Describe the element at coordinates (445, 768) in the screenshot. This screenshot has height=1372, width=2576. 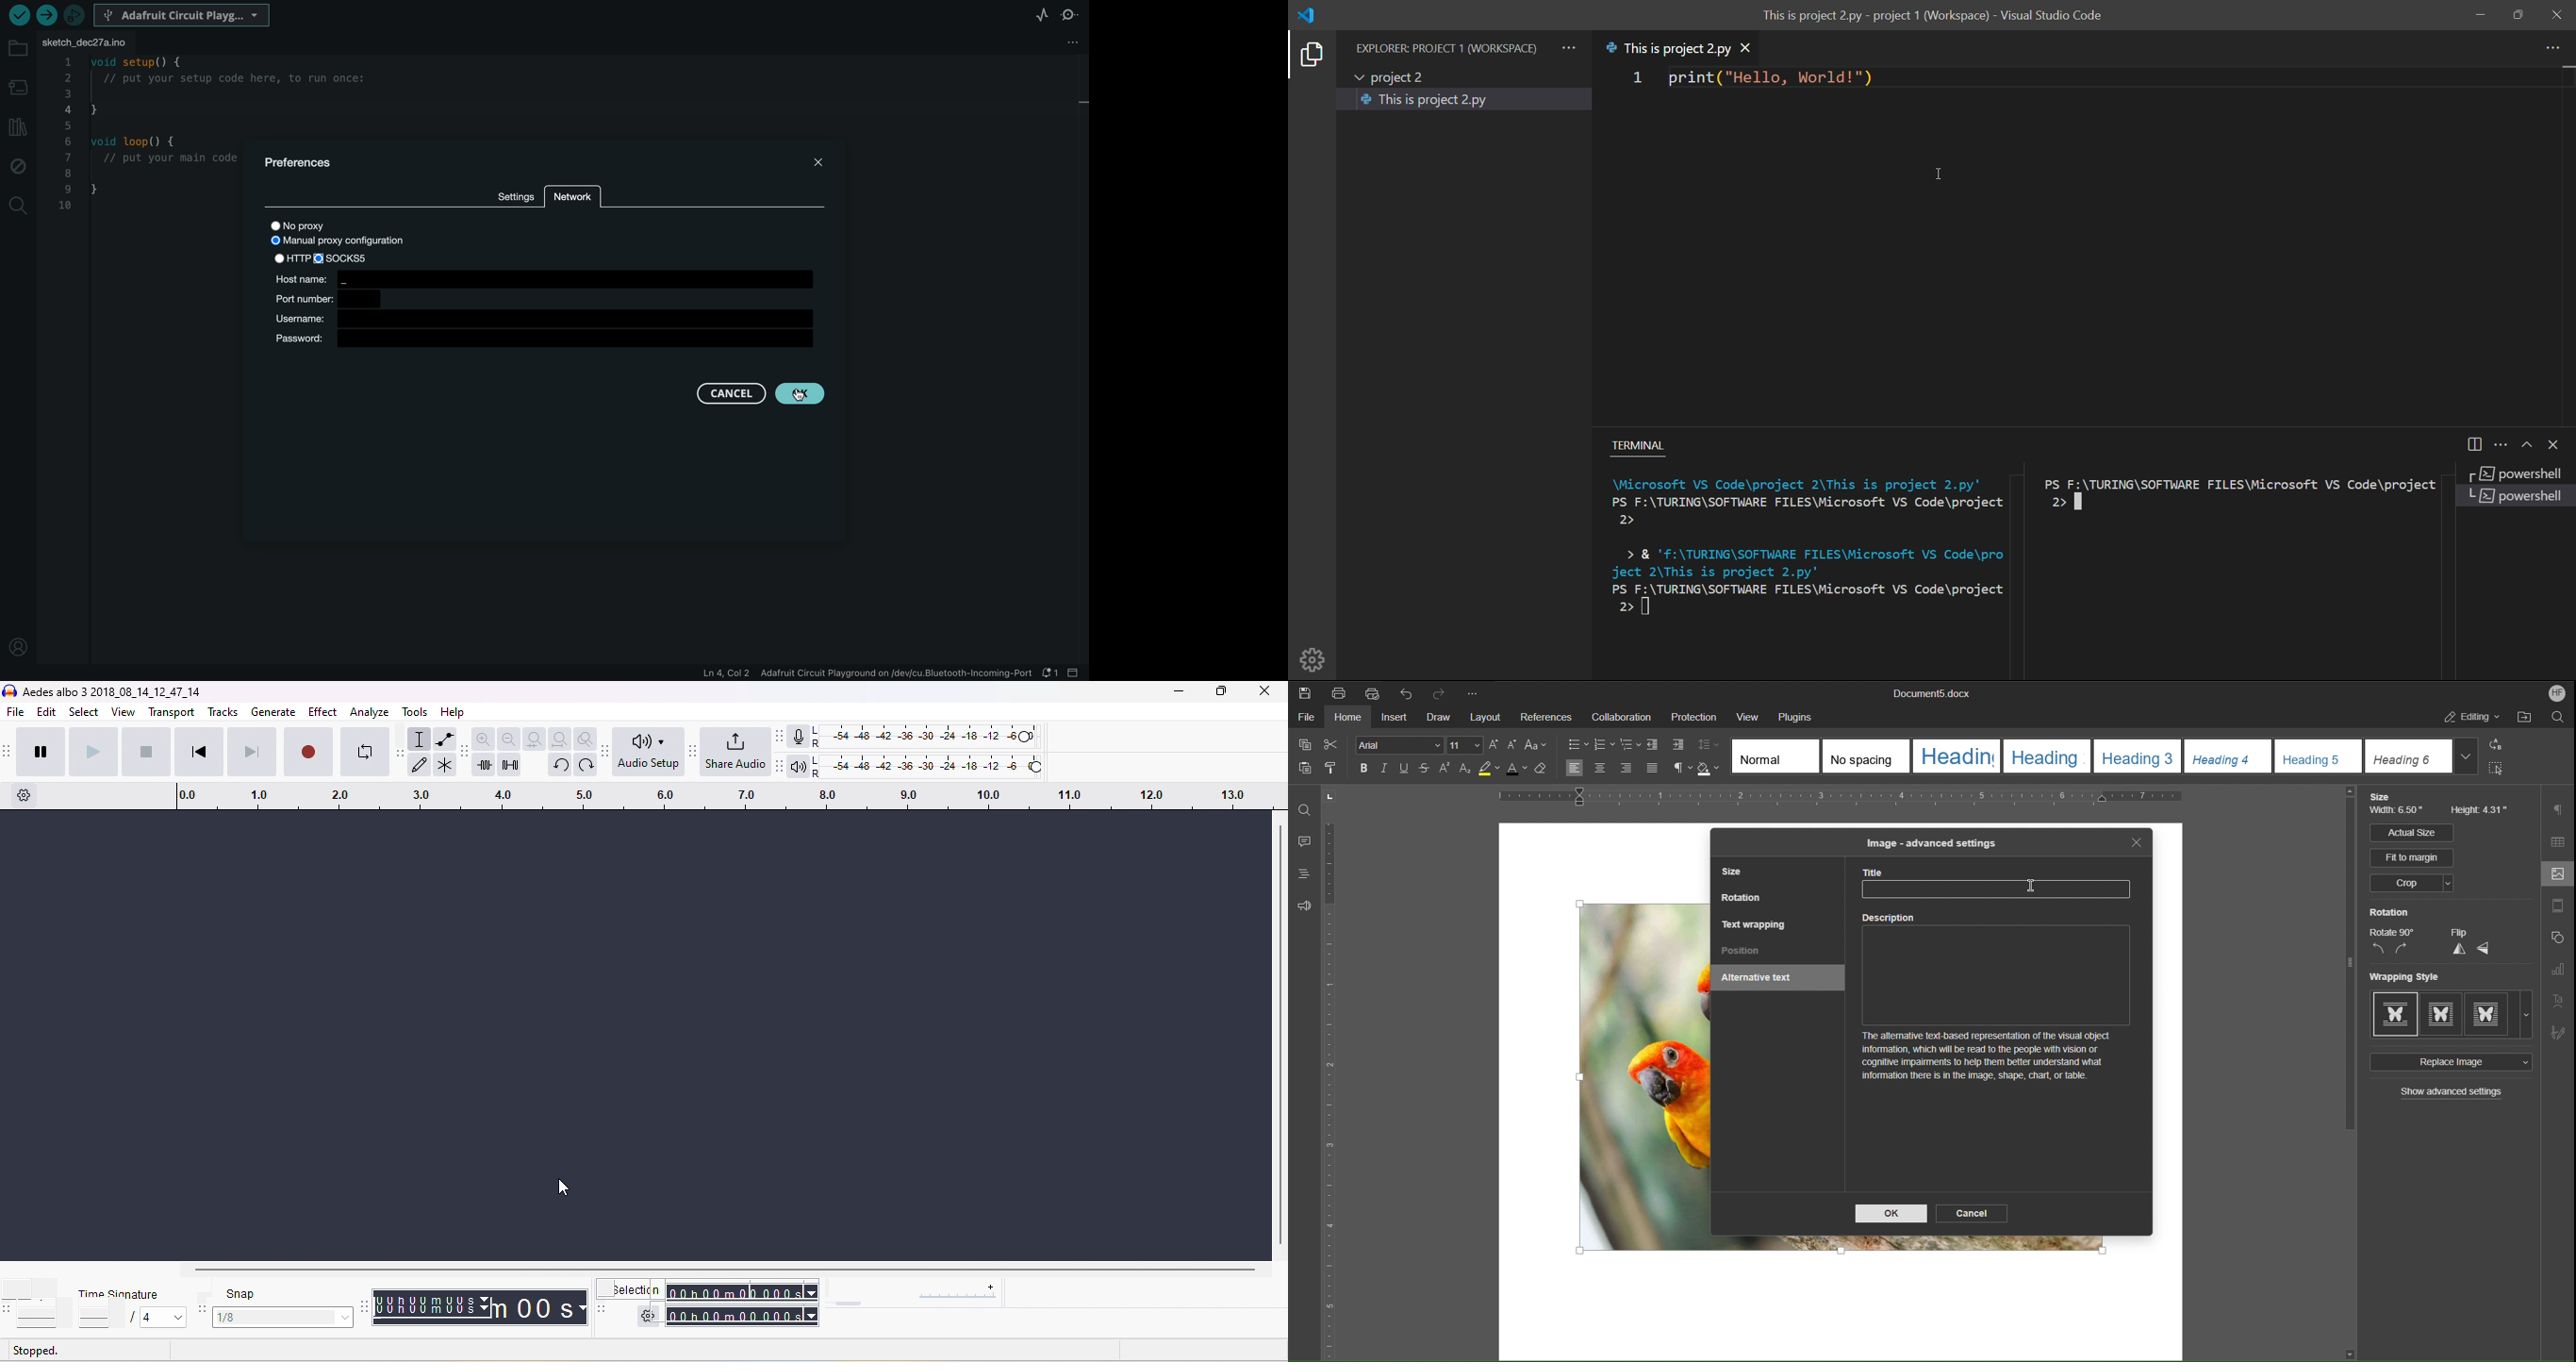
I see `multi tool` at that location.